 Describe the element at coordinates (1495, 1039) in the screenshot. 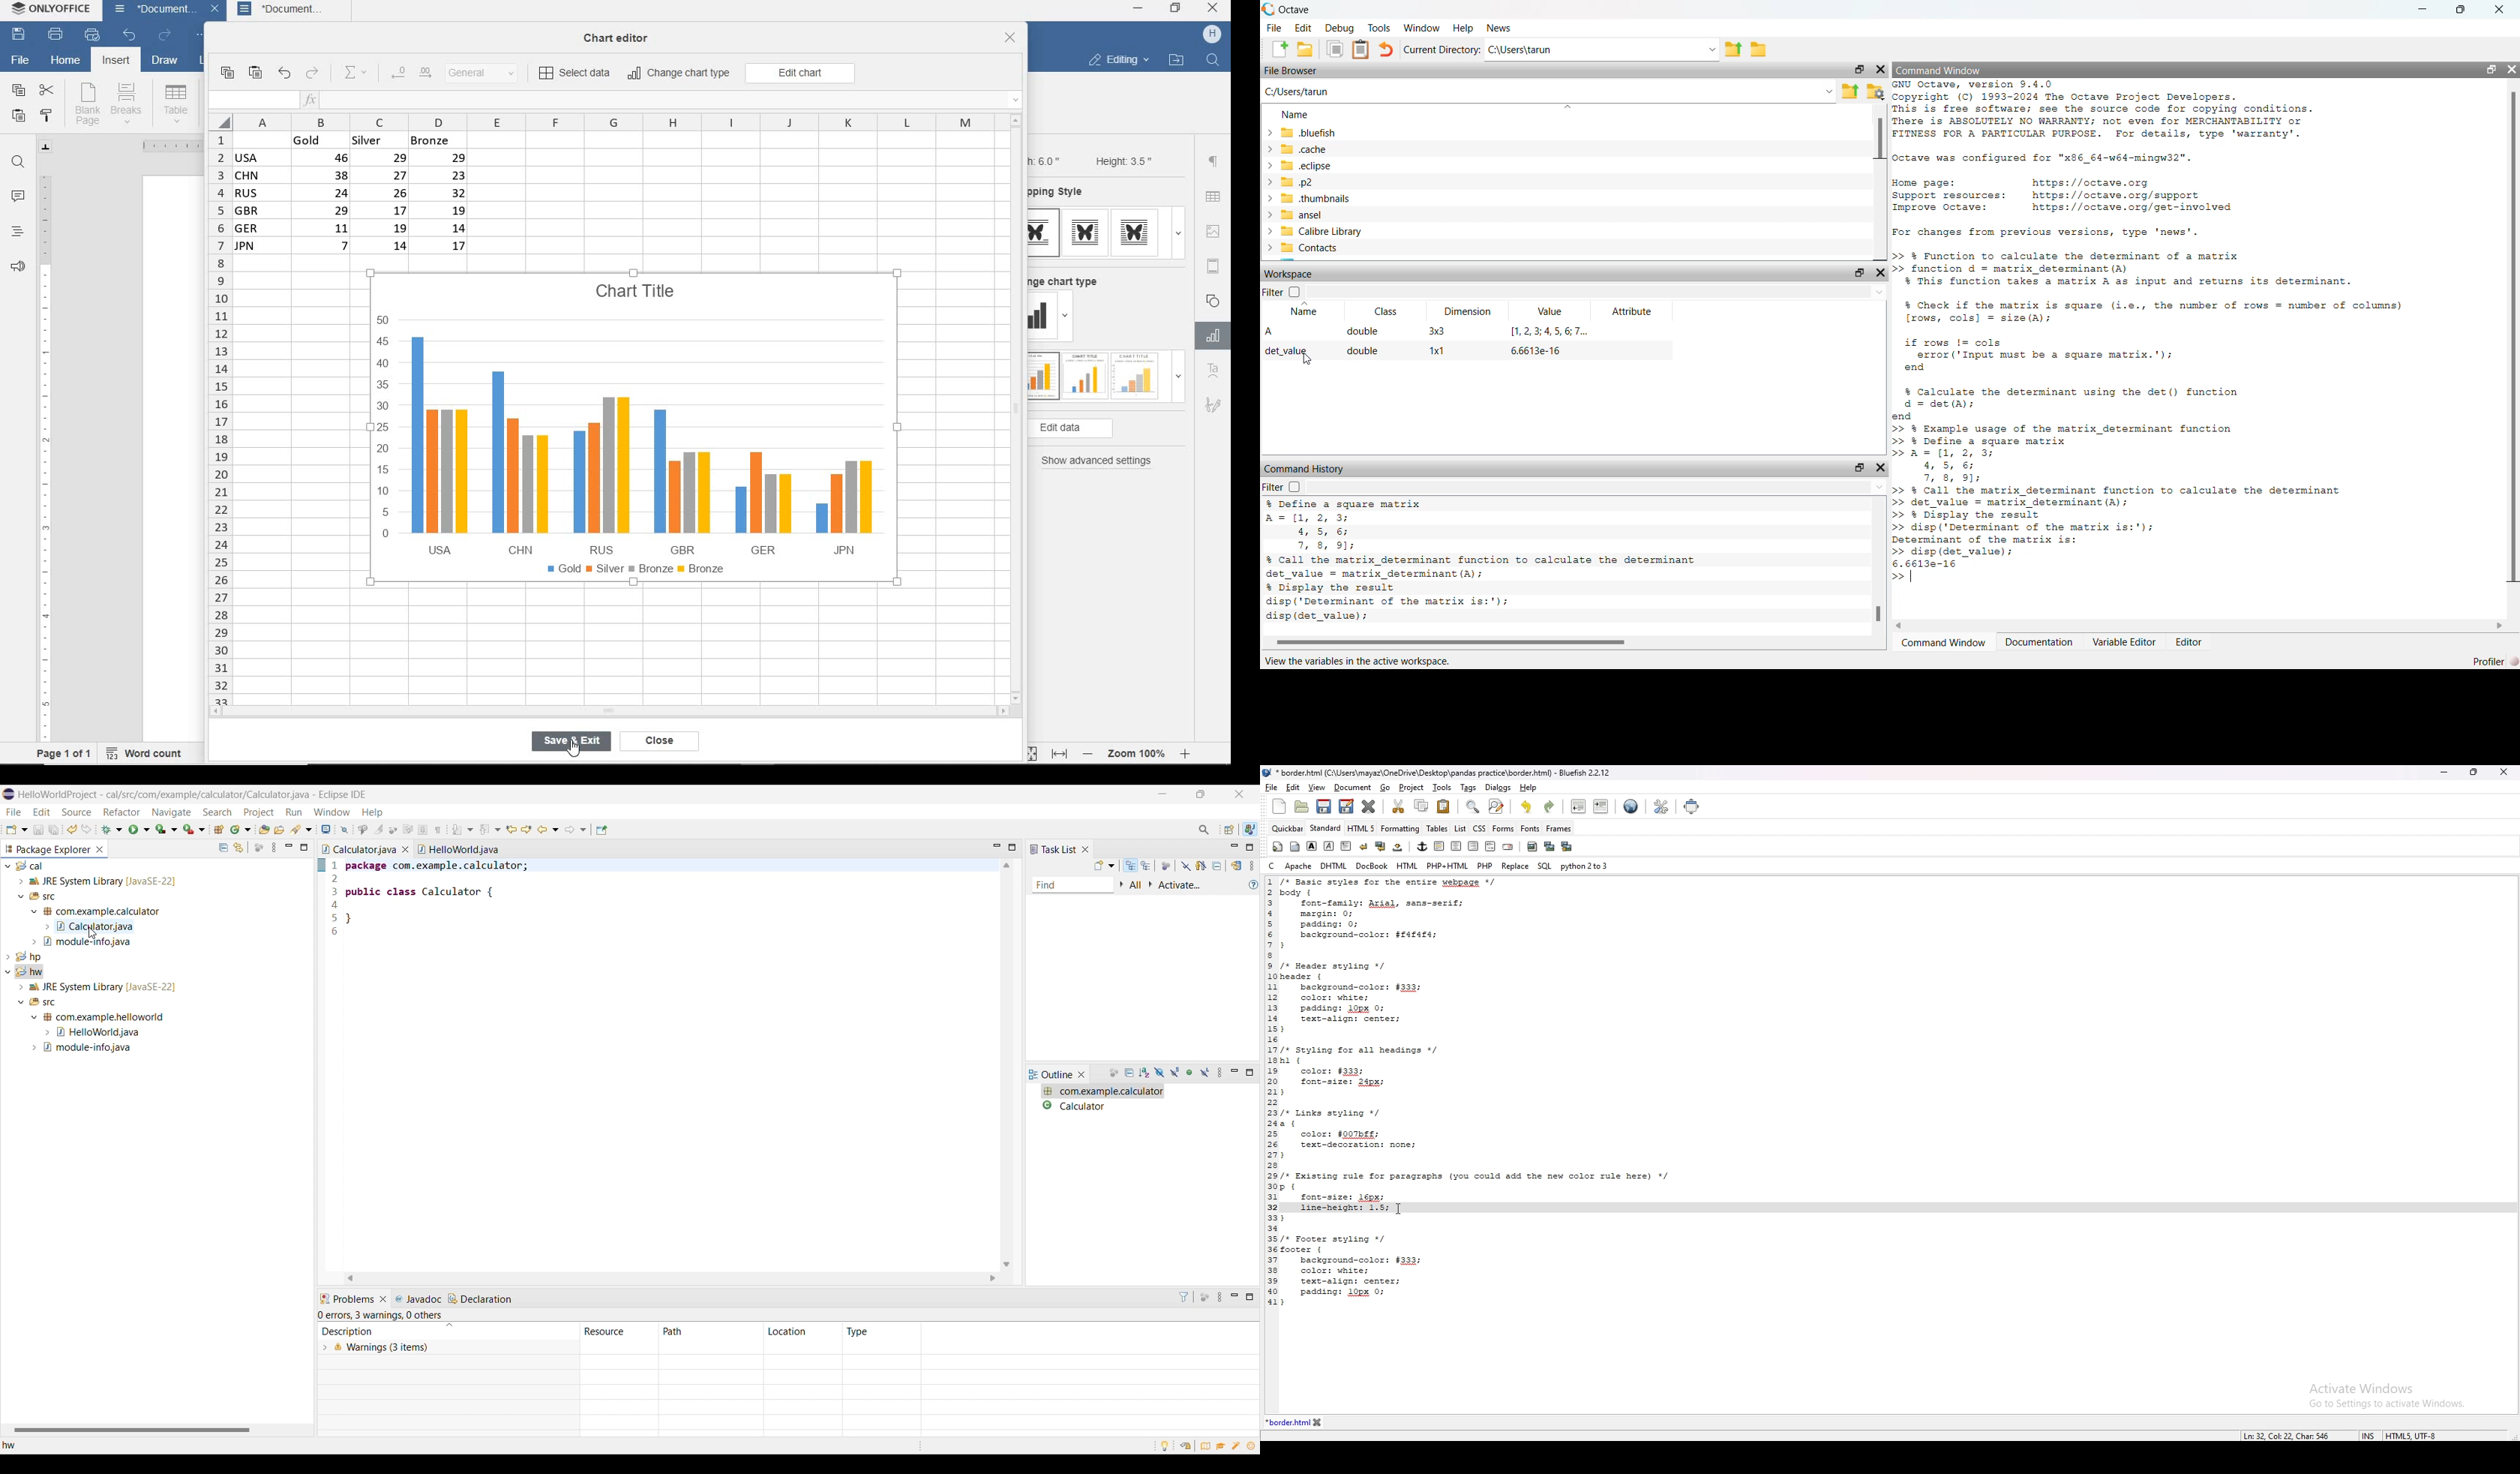

I see `code to change text color of all paragraphs` at that location.